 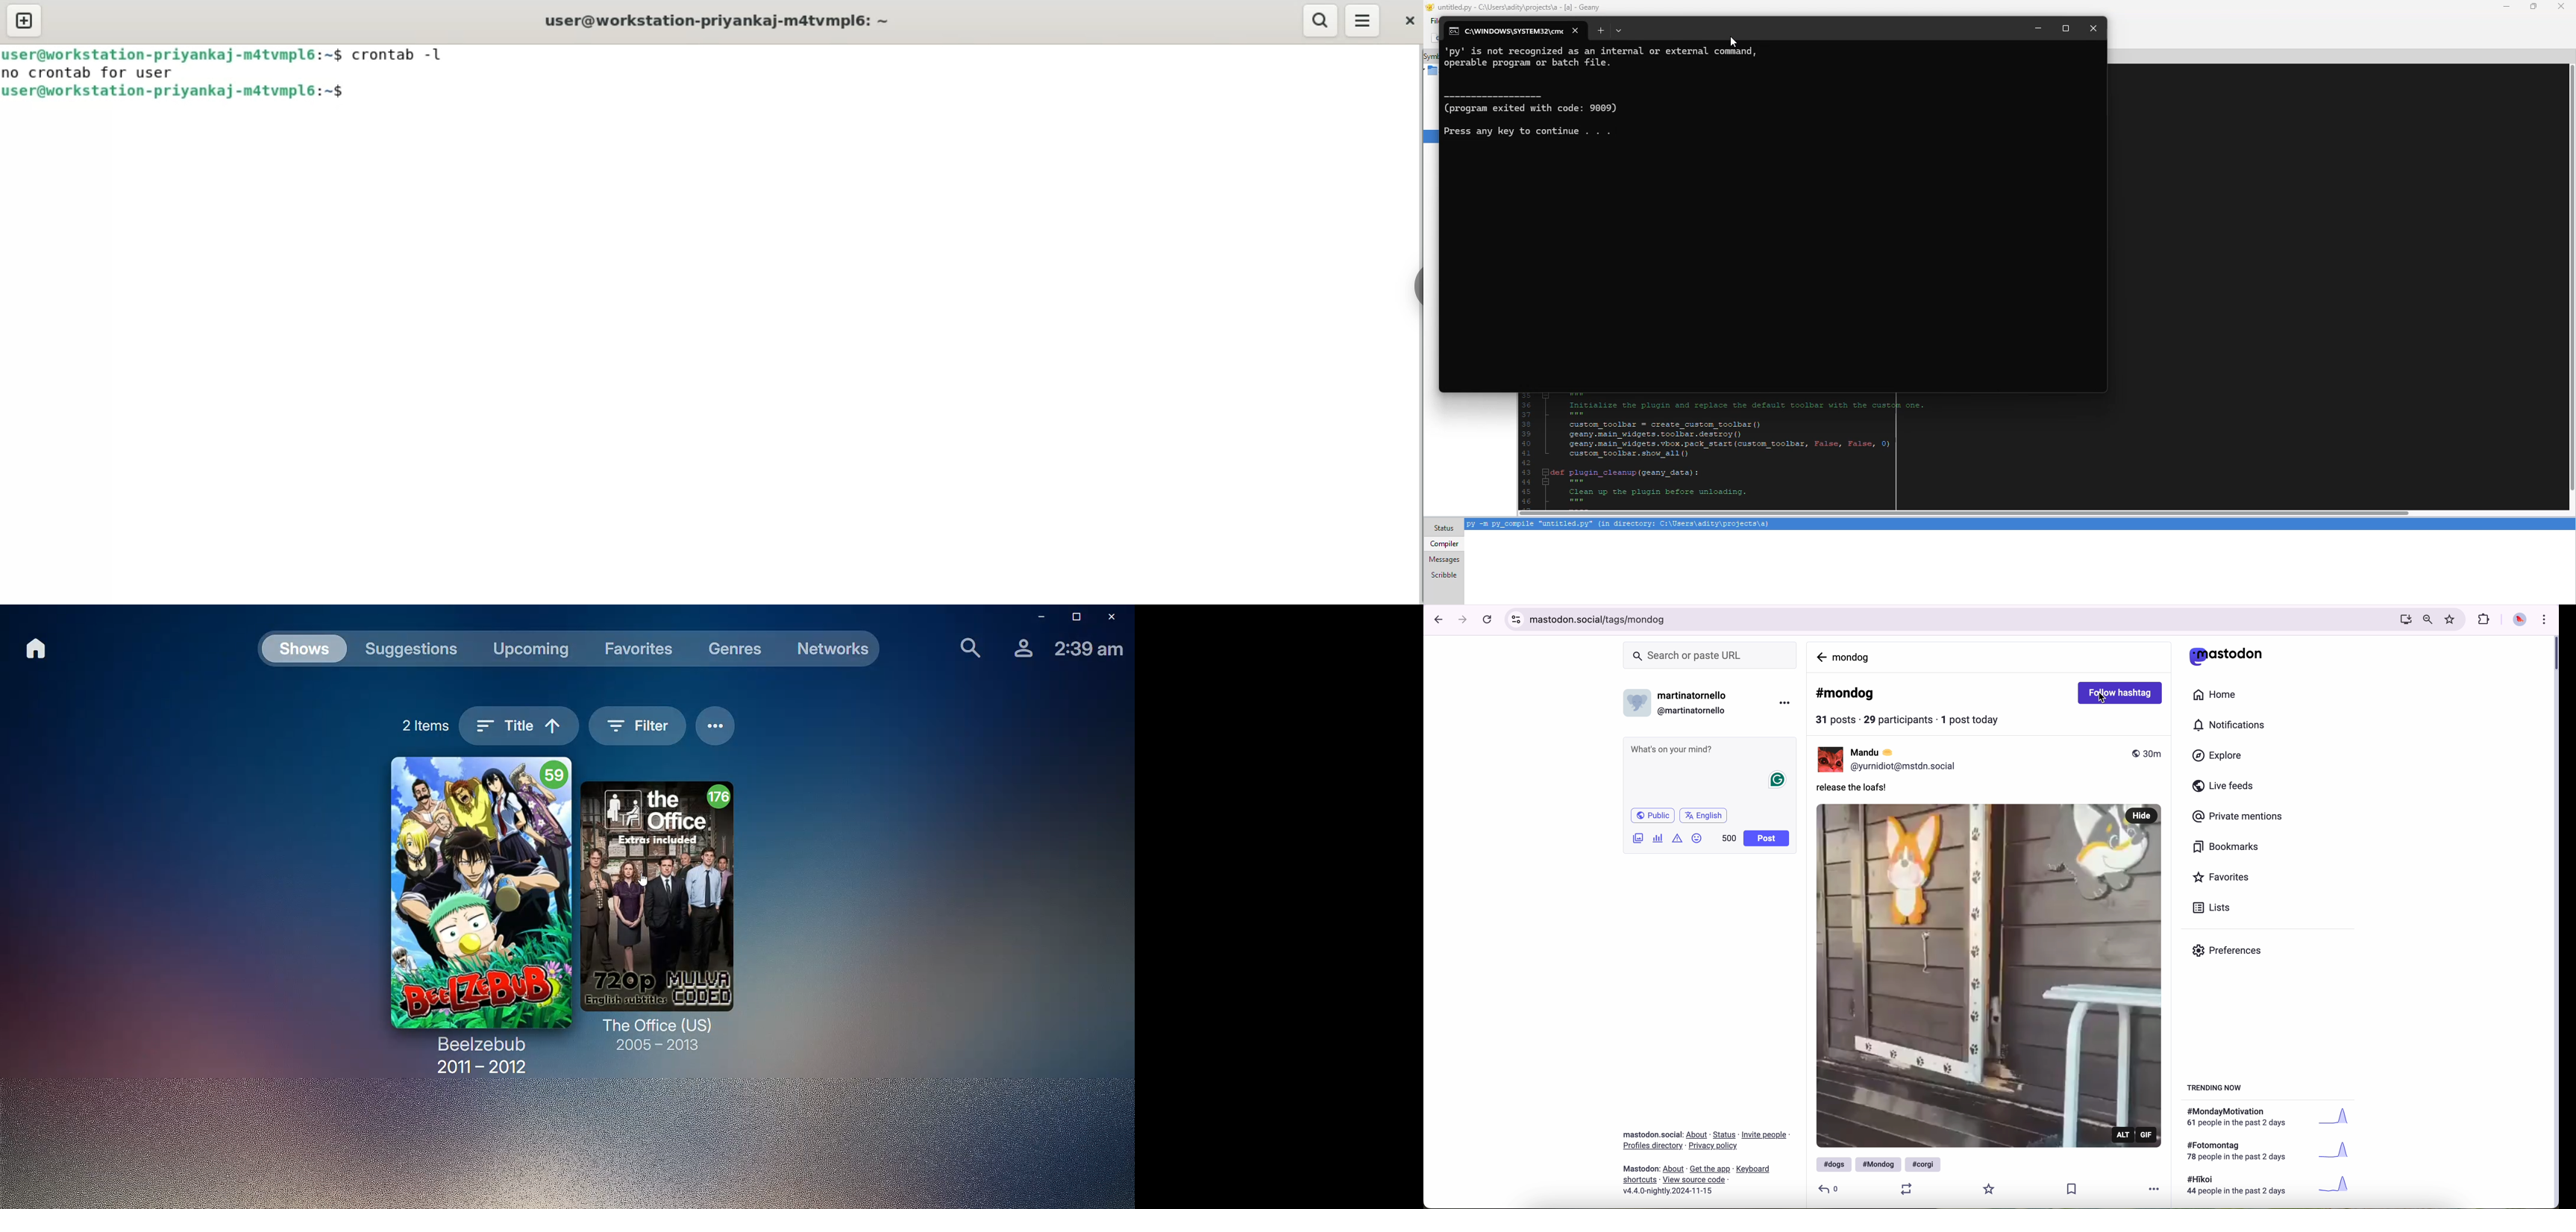 What do you see at coordinates (1712, 655) in the screenshot?
I see `search bar` at bounding box center [1712, 655].